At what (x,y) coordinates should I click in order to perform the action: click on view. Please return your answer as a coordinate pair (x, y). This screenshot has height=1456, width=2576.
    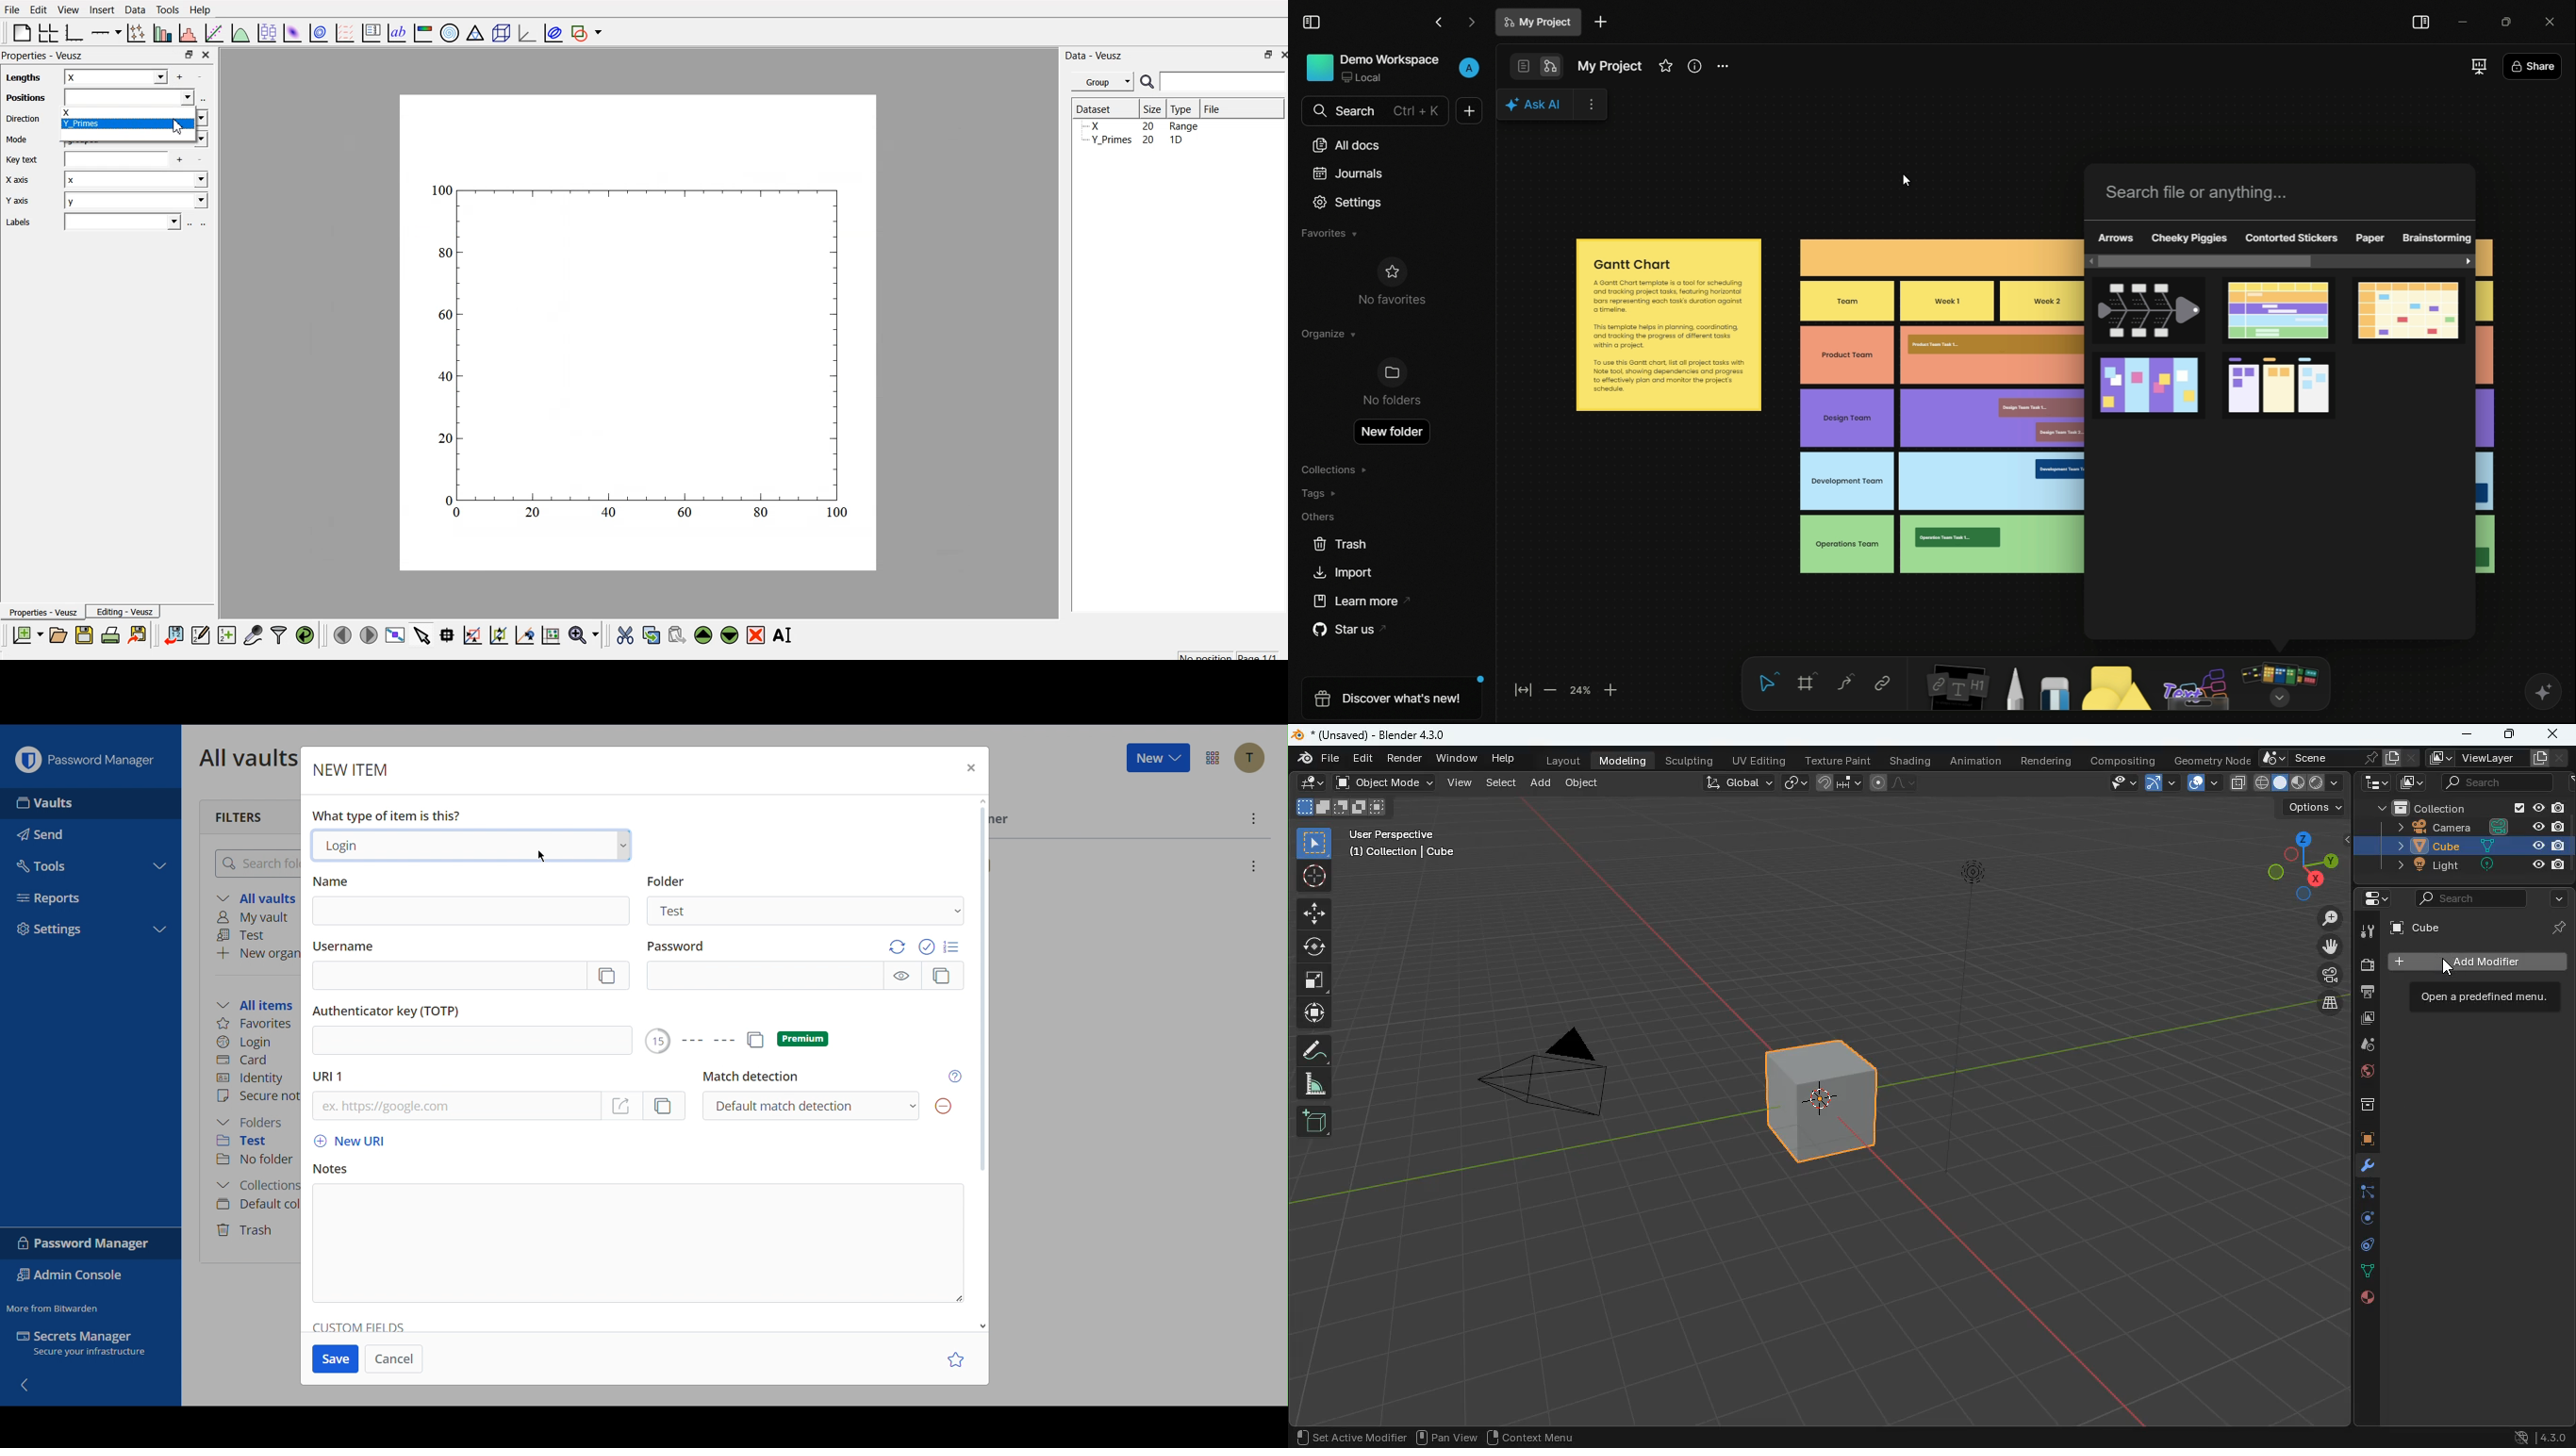
    Looking at the image, I should click on (1461, 783).